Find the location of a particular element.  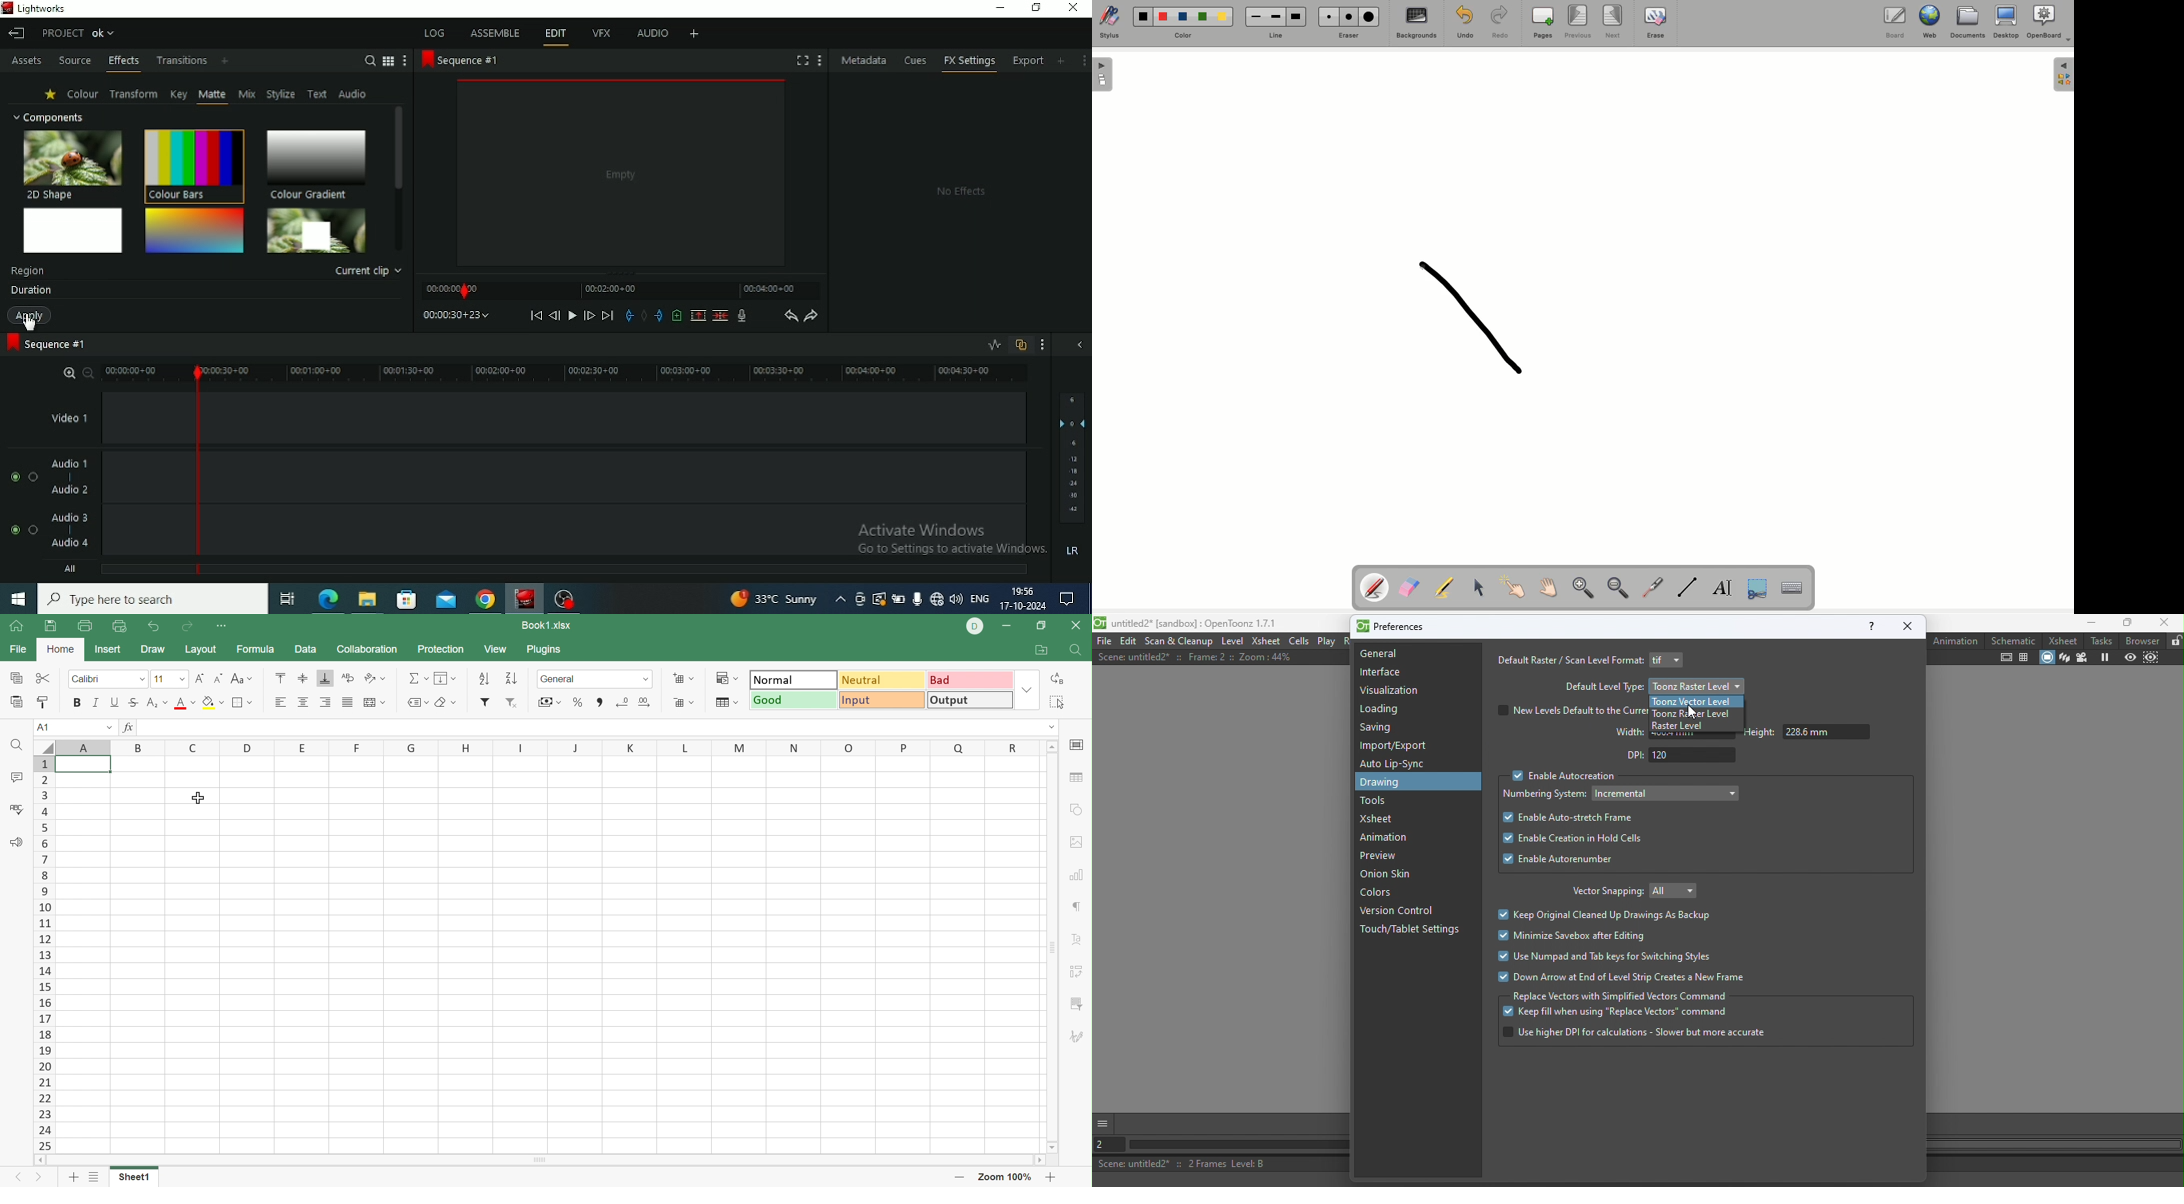

Show setting menu is located at coordinates (819, 60).